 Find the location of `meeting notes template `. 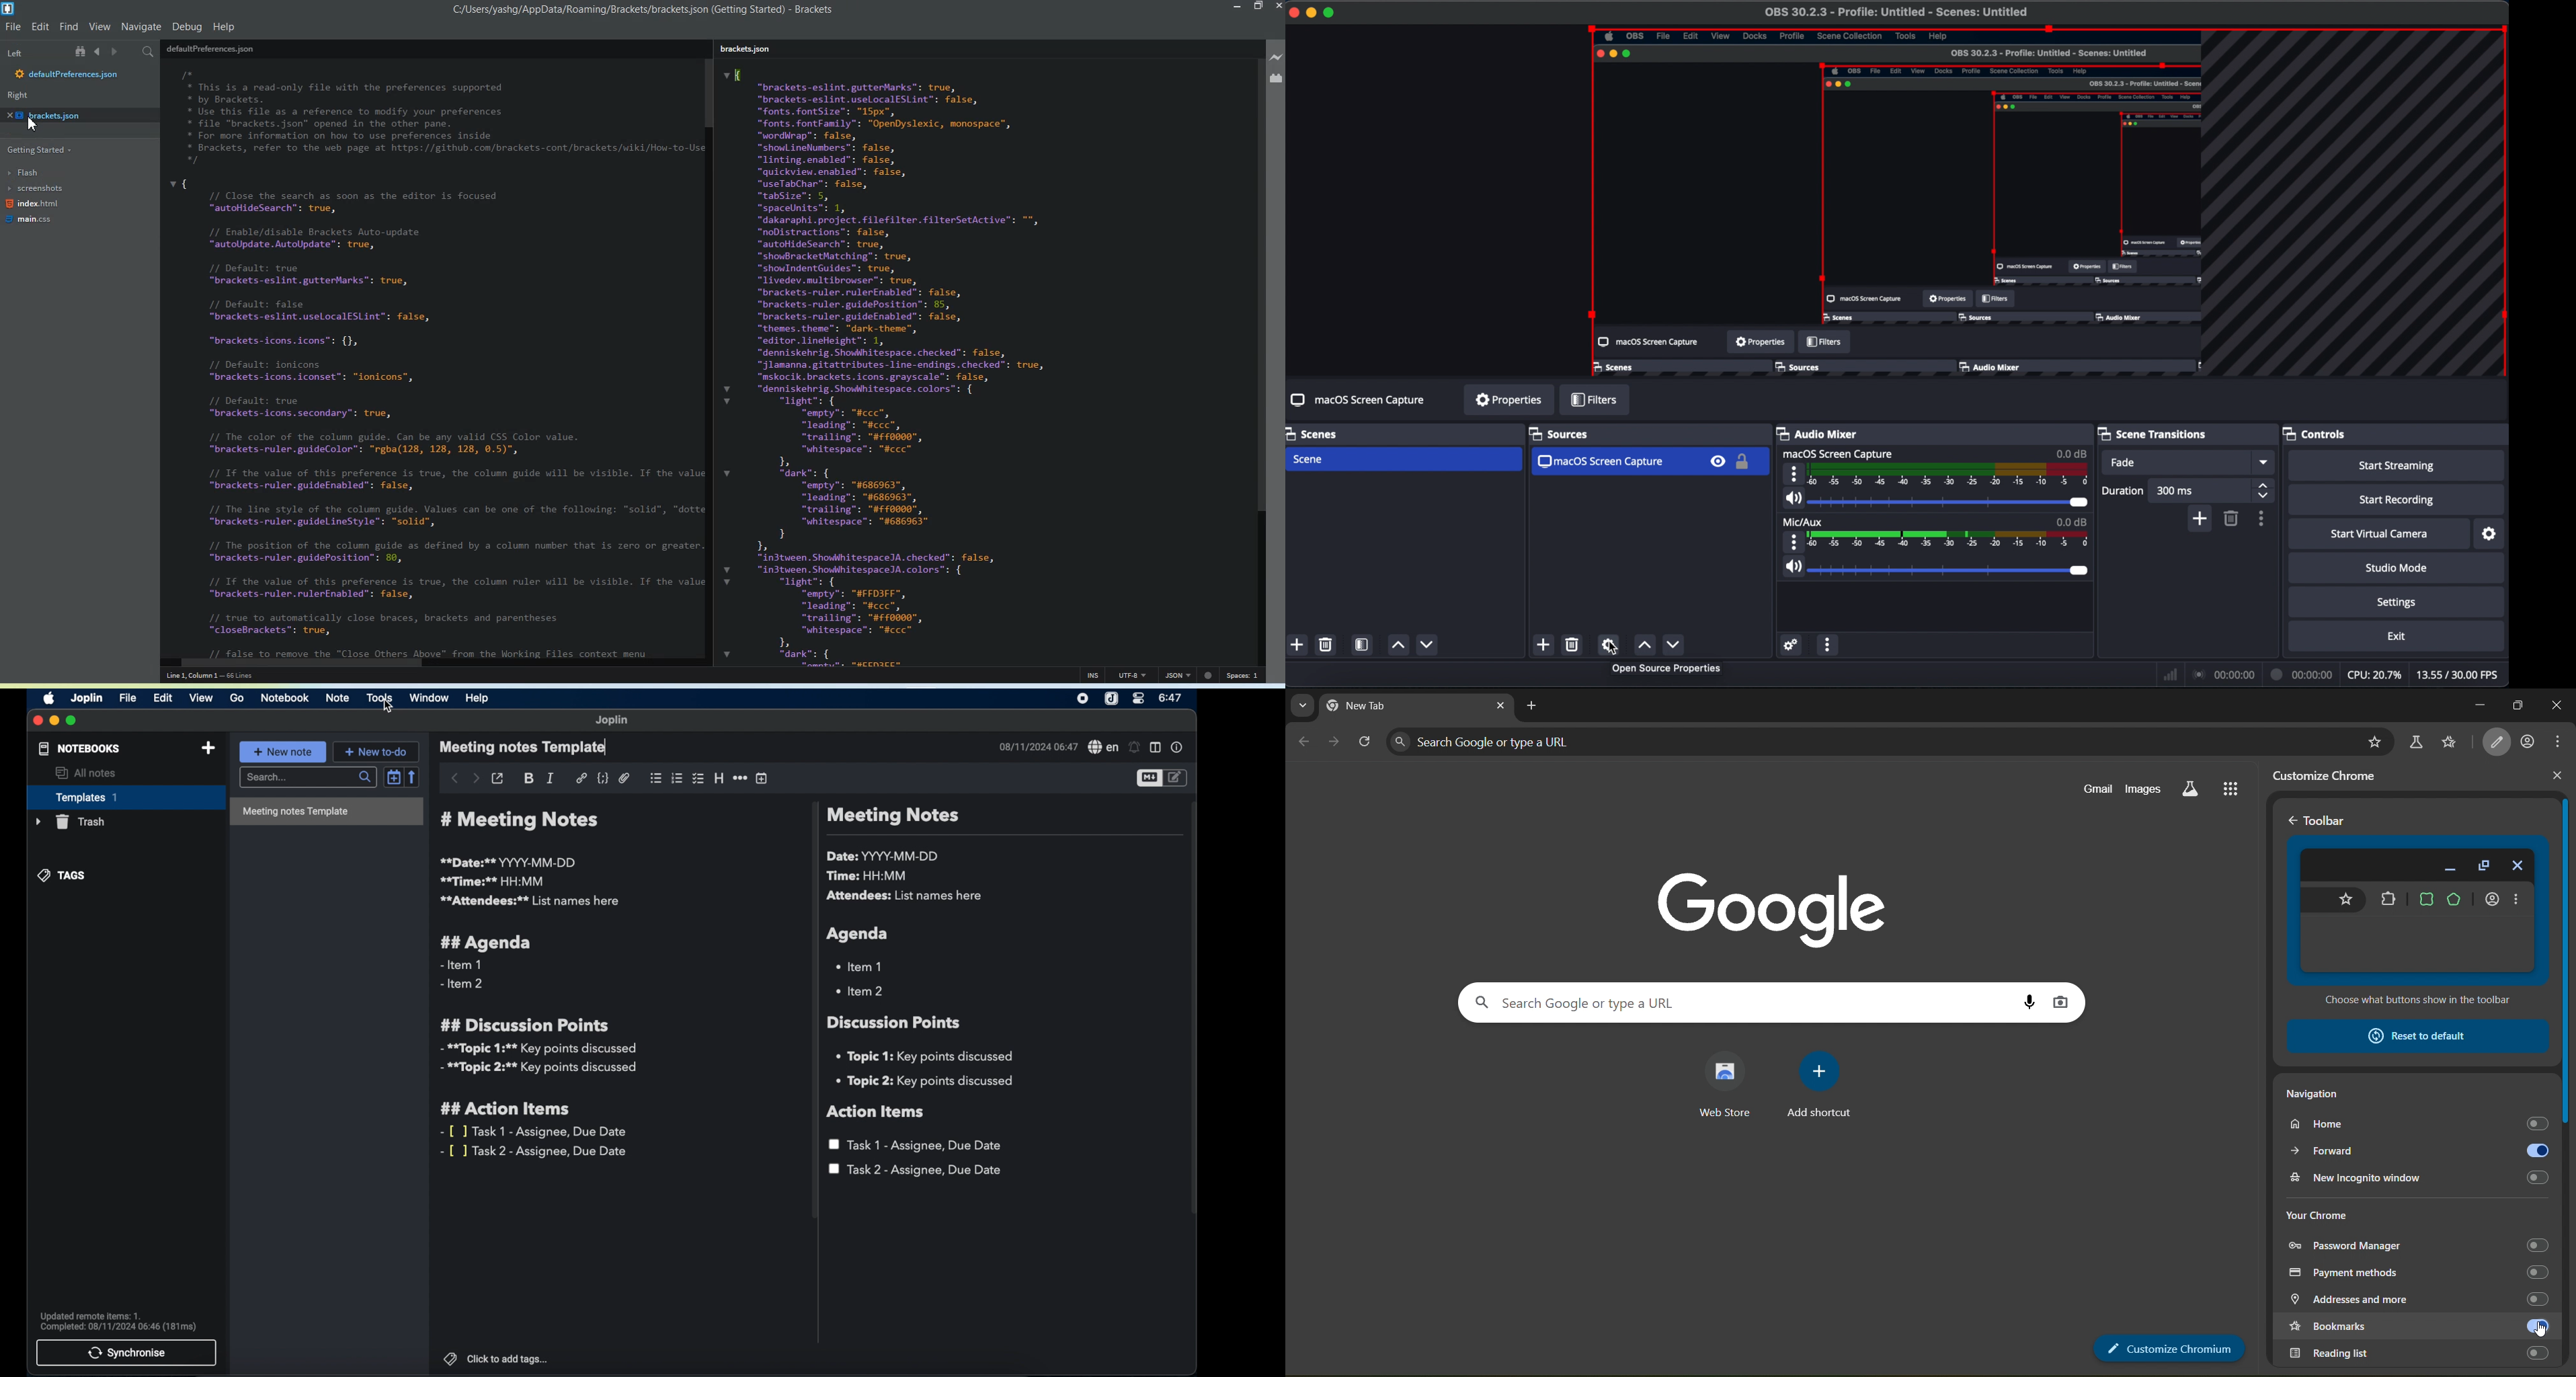

meeting notes template  is located at coordinates (326, 812).